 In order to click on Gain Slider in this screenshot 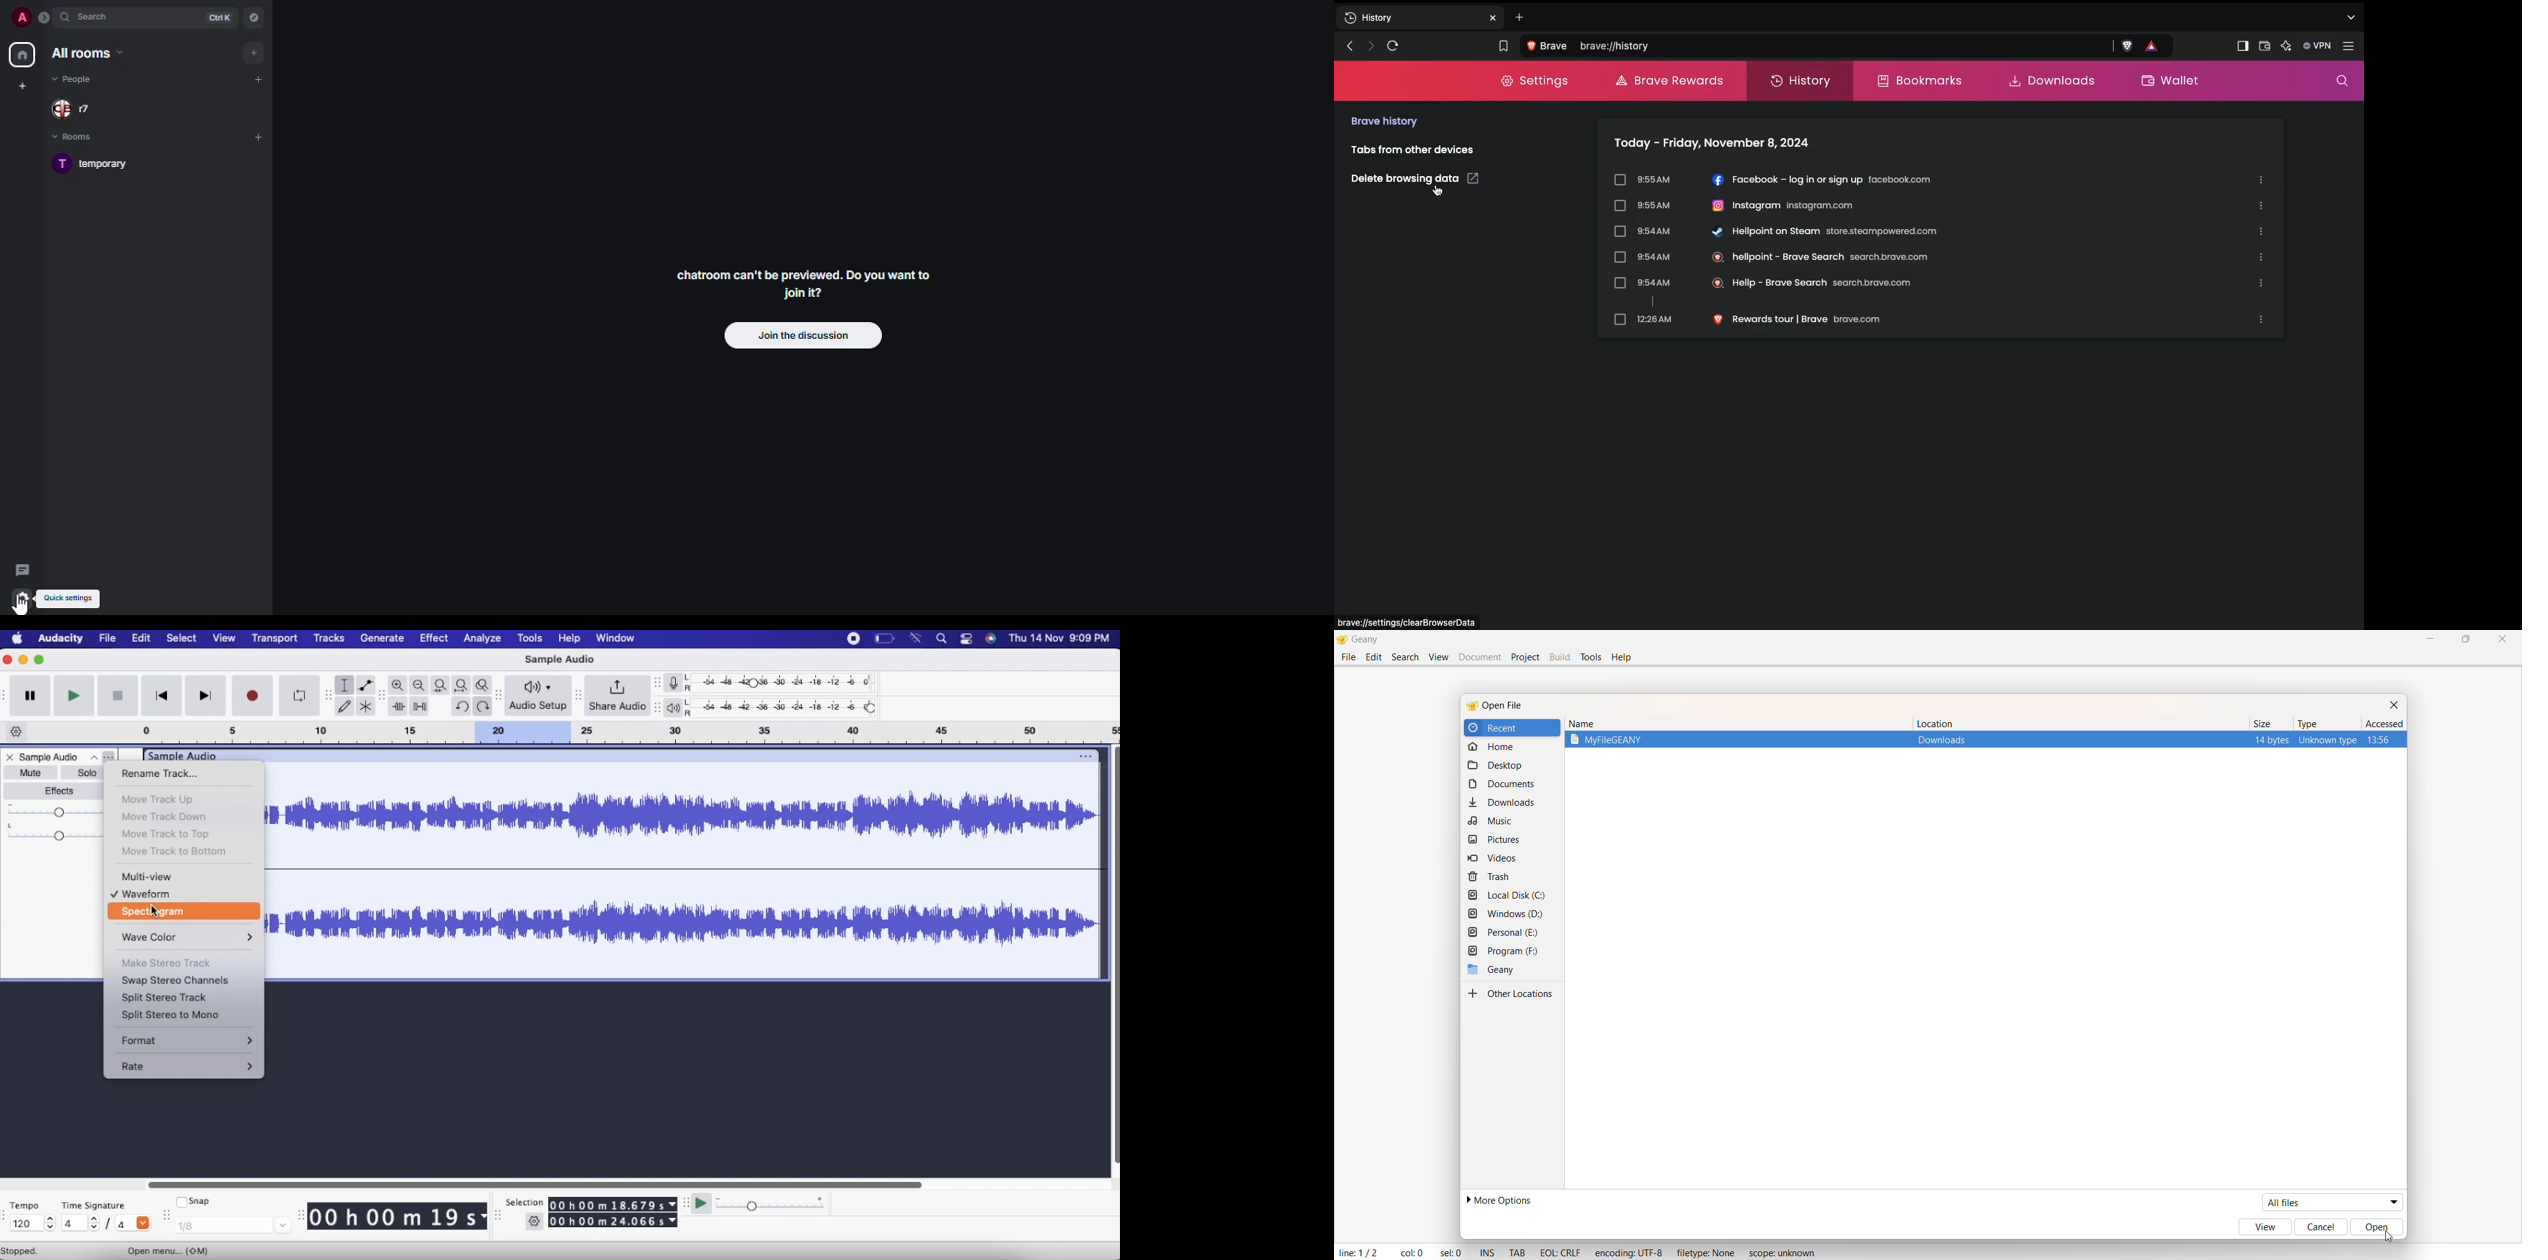, I will do `click(50, 811)`.